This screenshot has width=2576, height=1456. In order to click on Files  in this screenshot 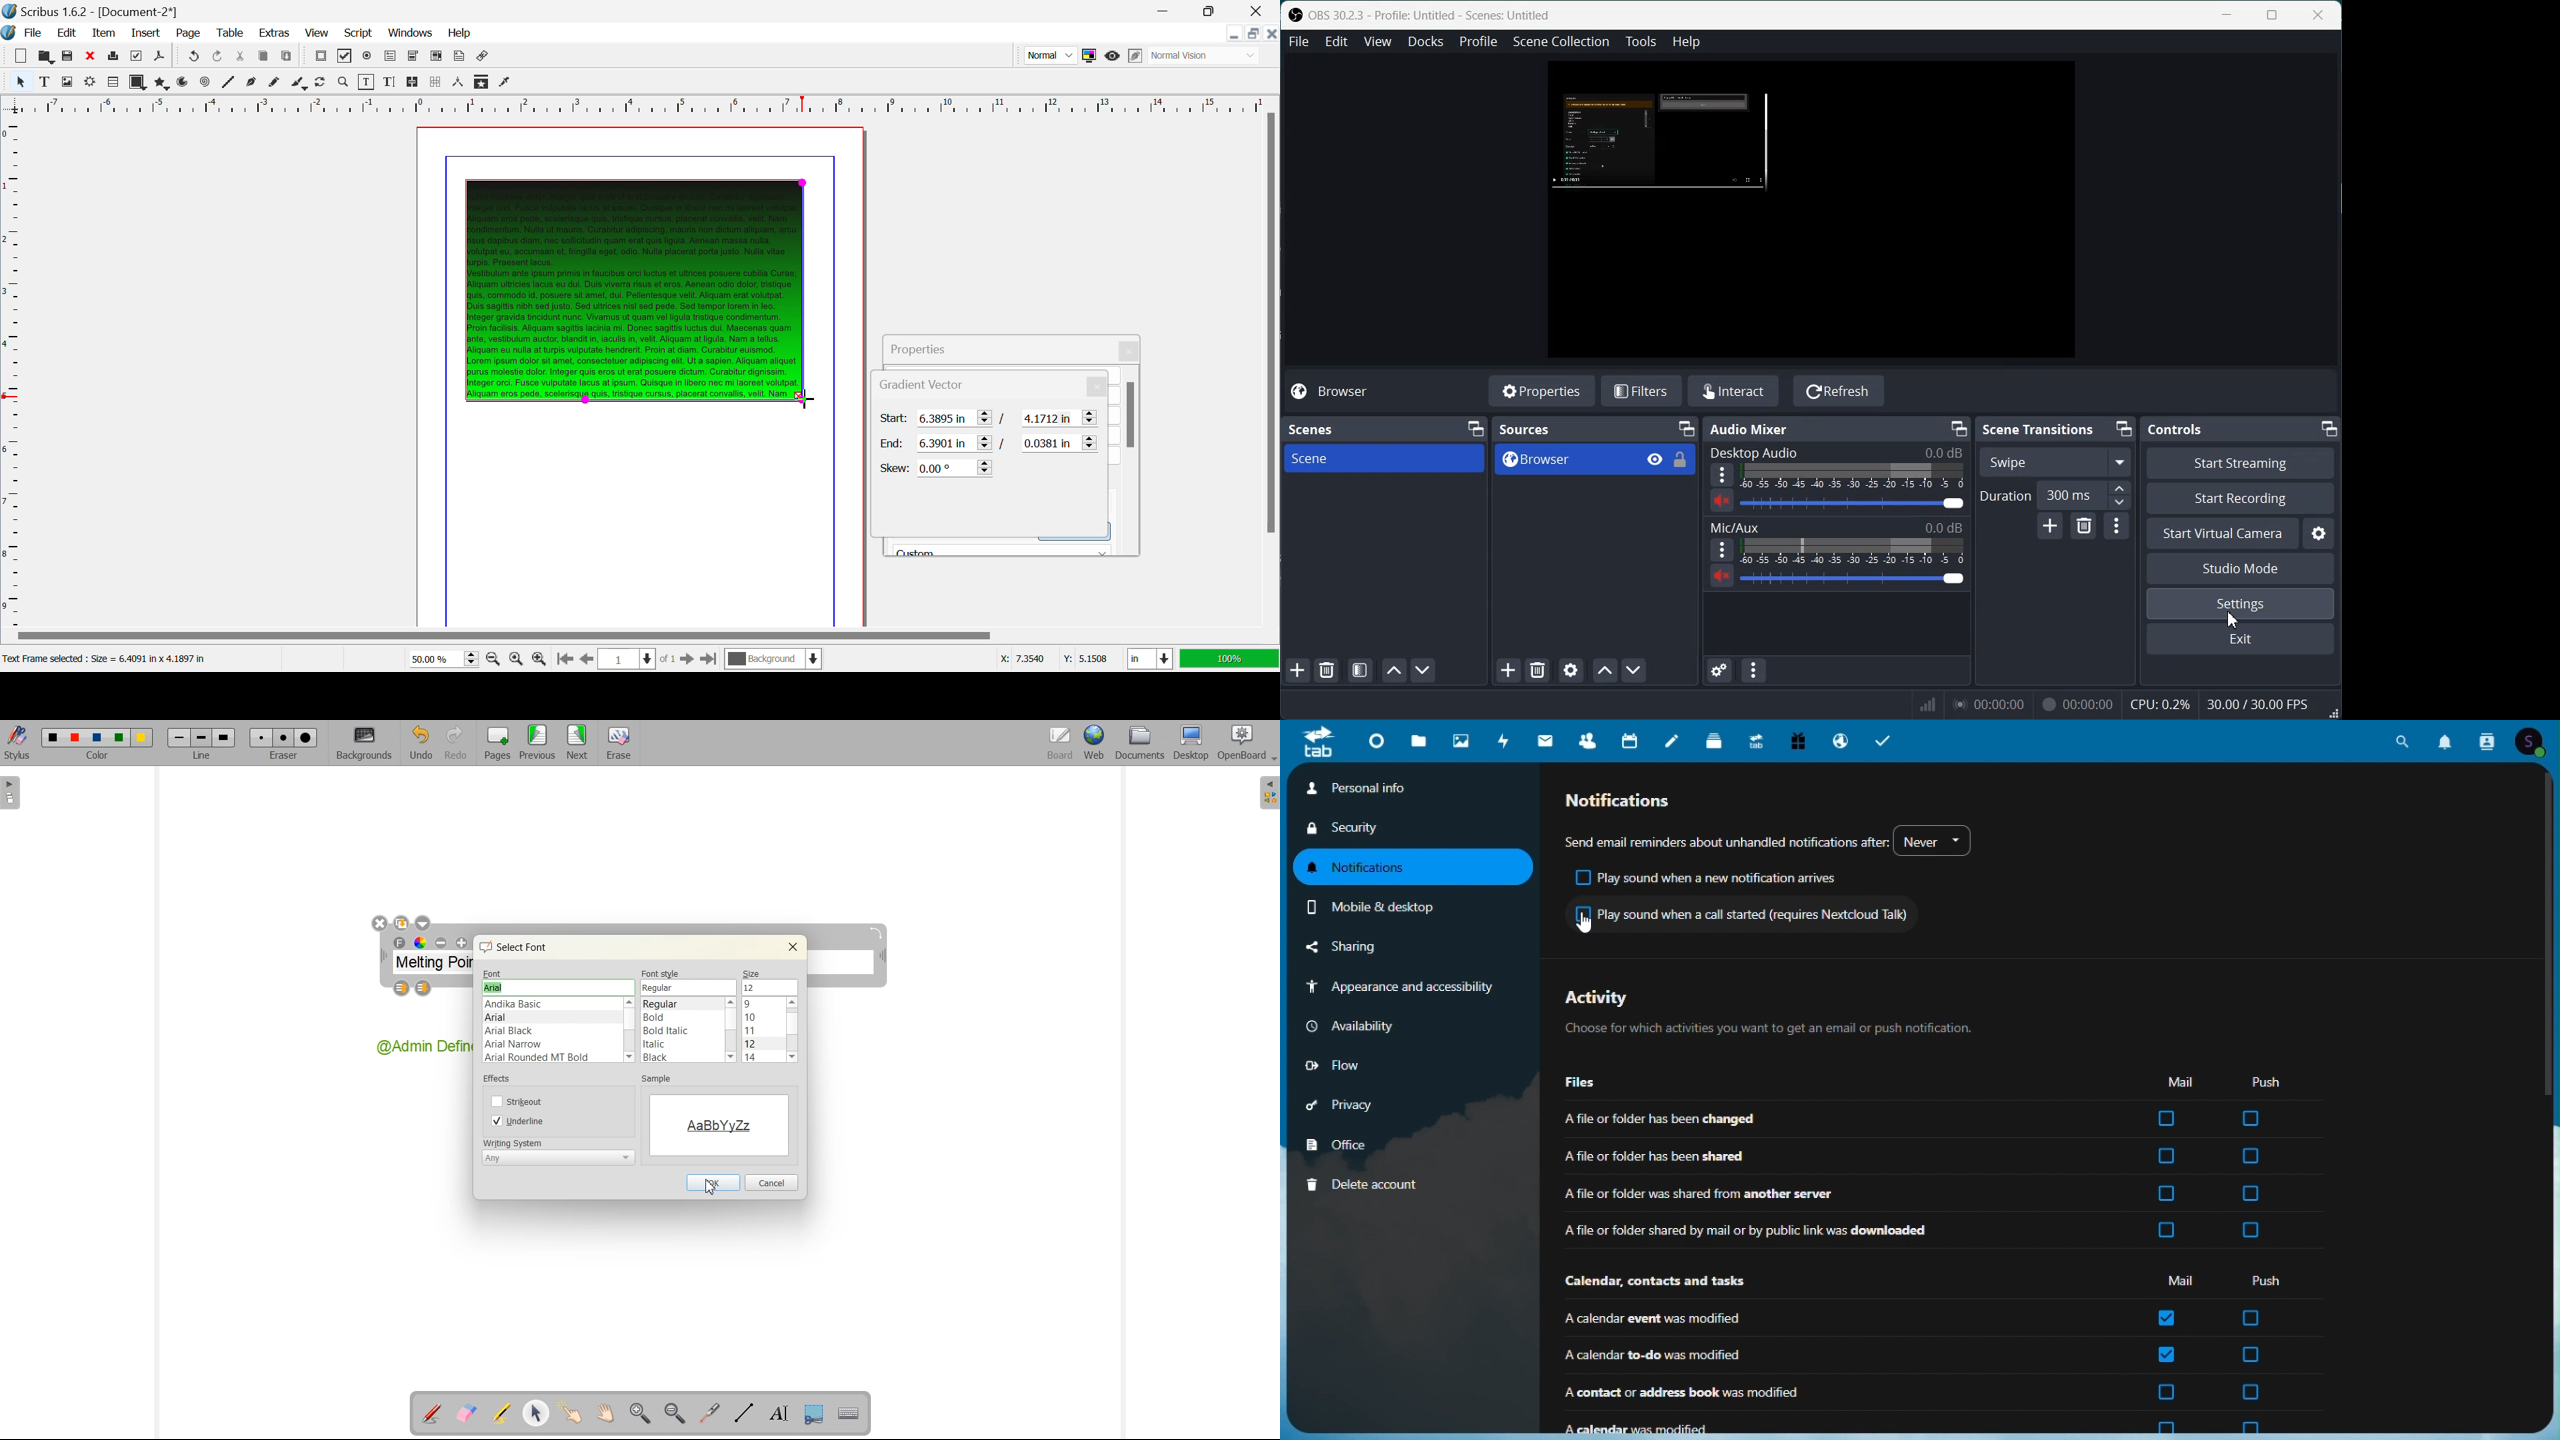, I will do `click(1587, 1083)`.